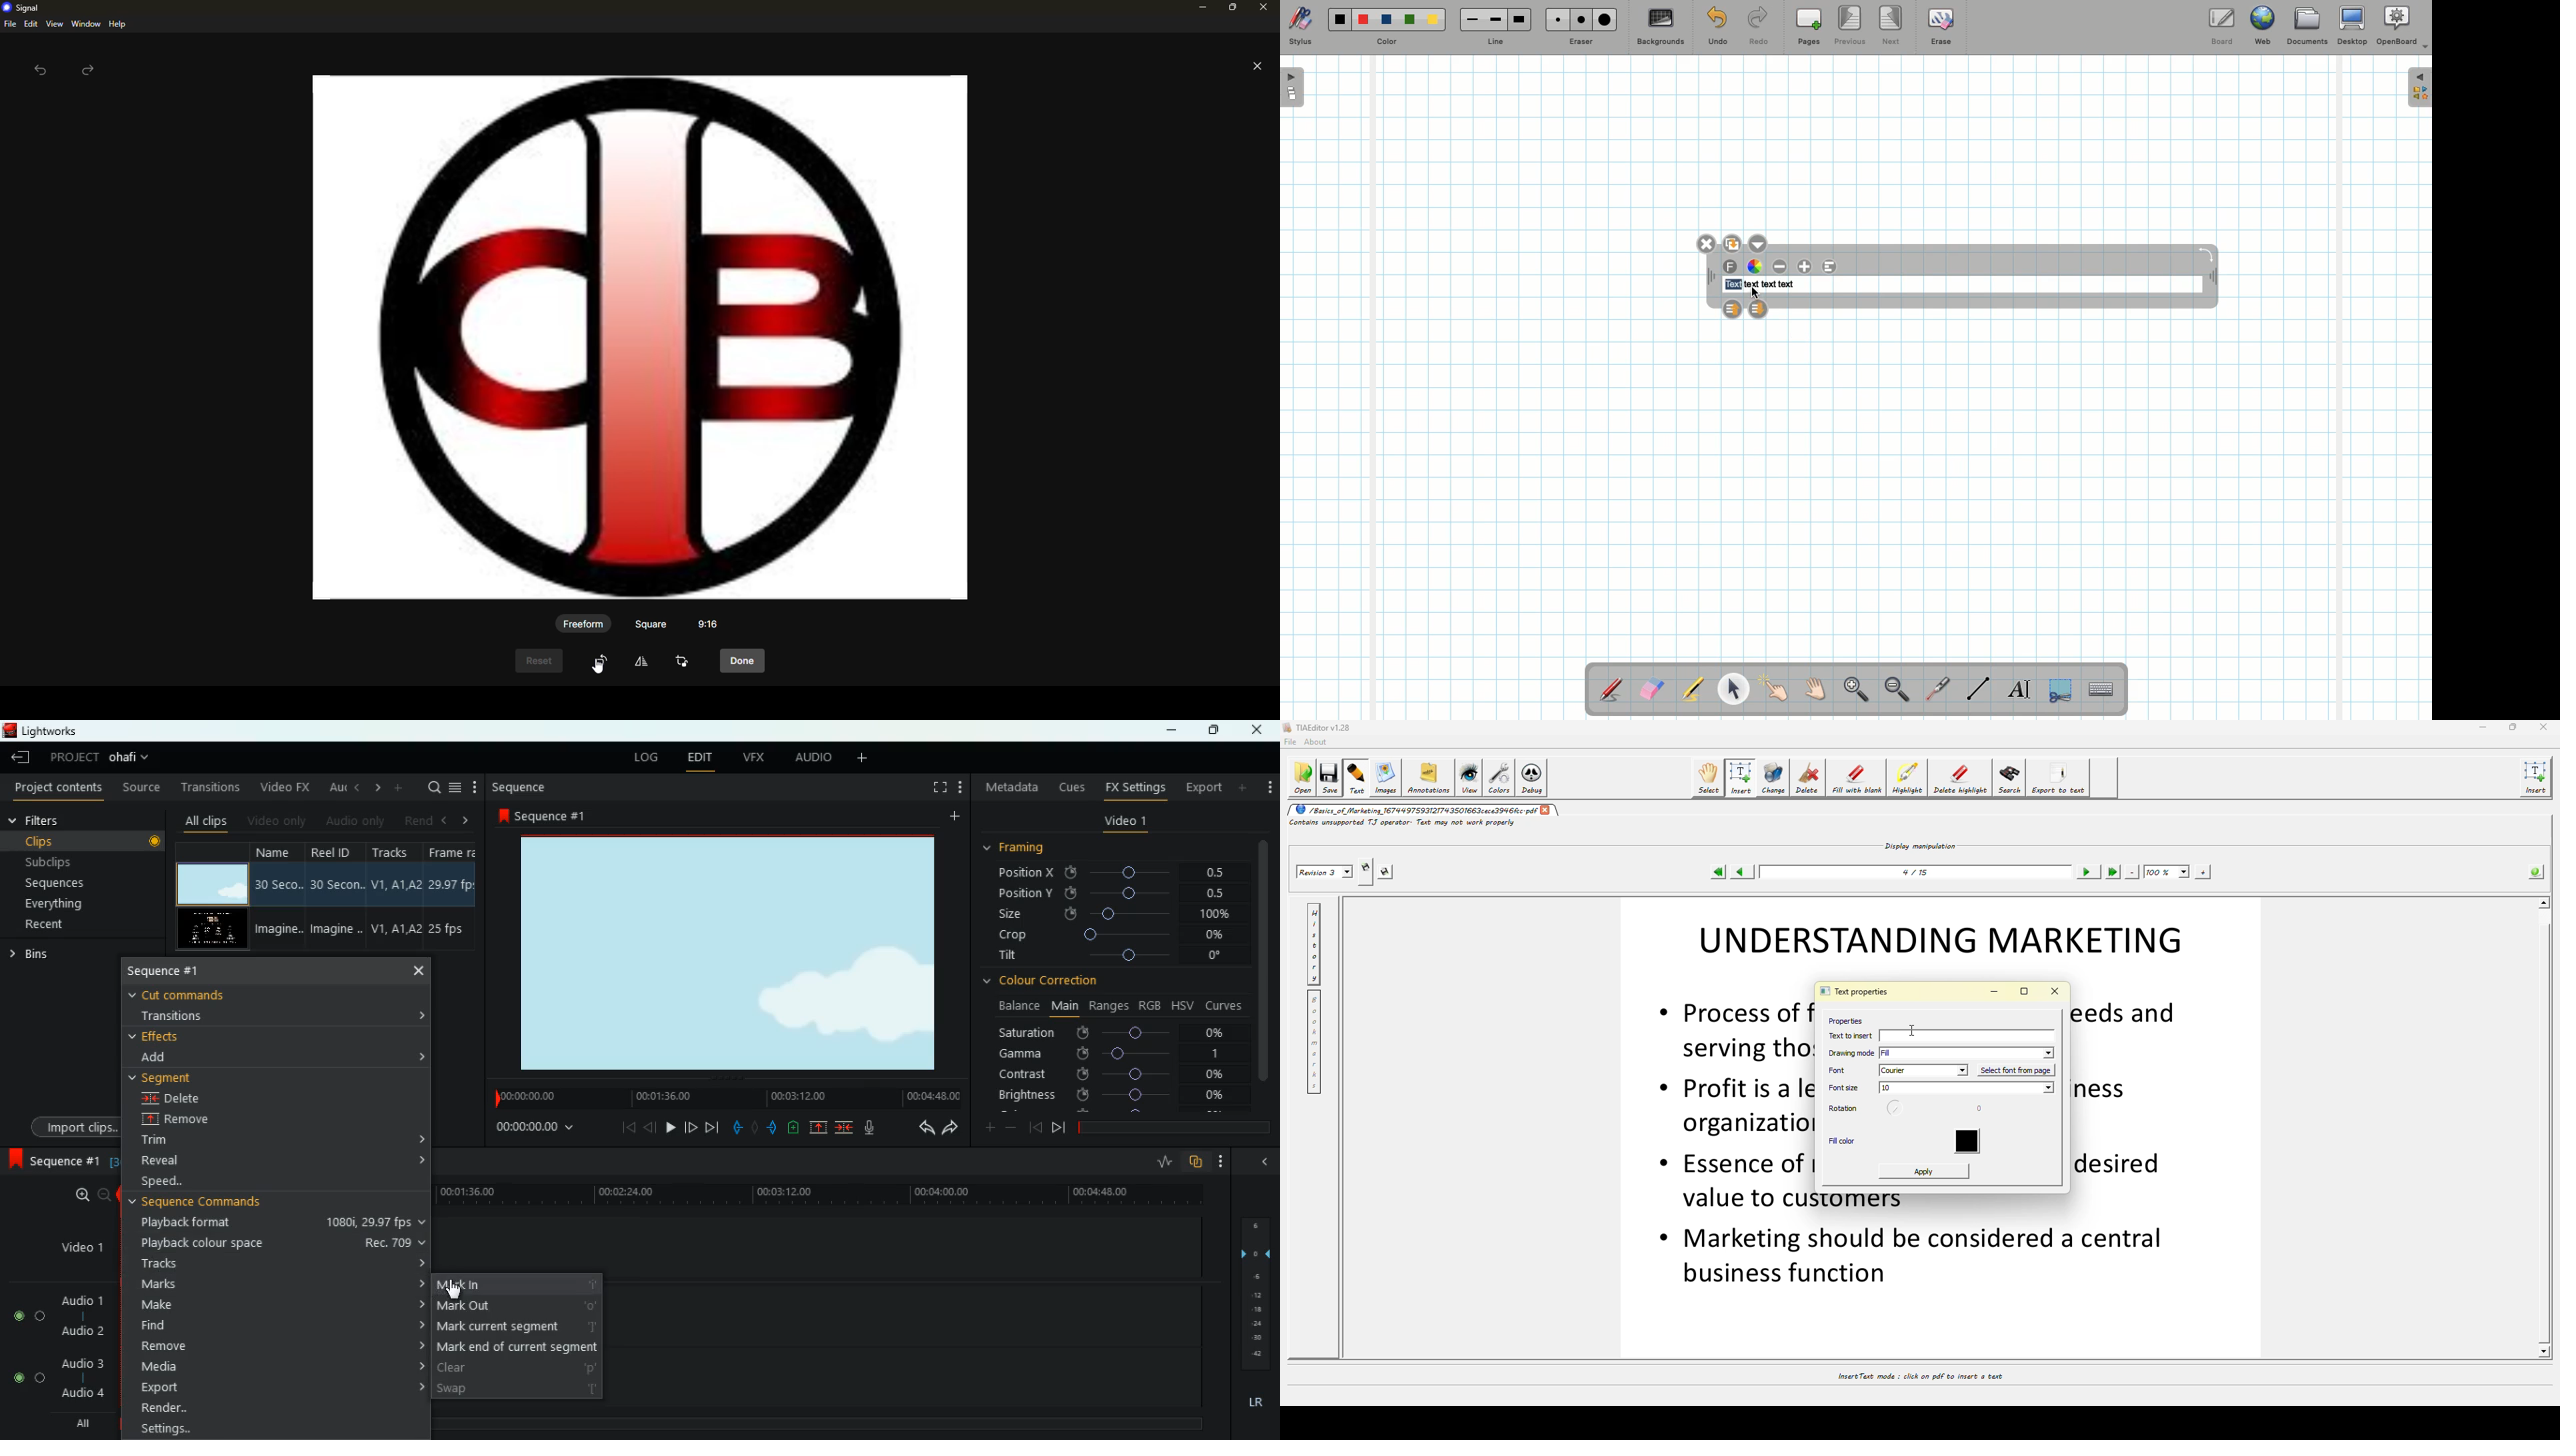  Describe the element at coordinates (1256, 1339) in the screenshot. I see `` at that location.